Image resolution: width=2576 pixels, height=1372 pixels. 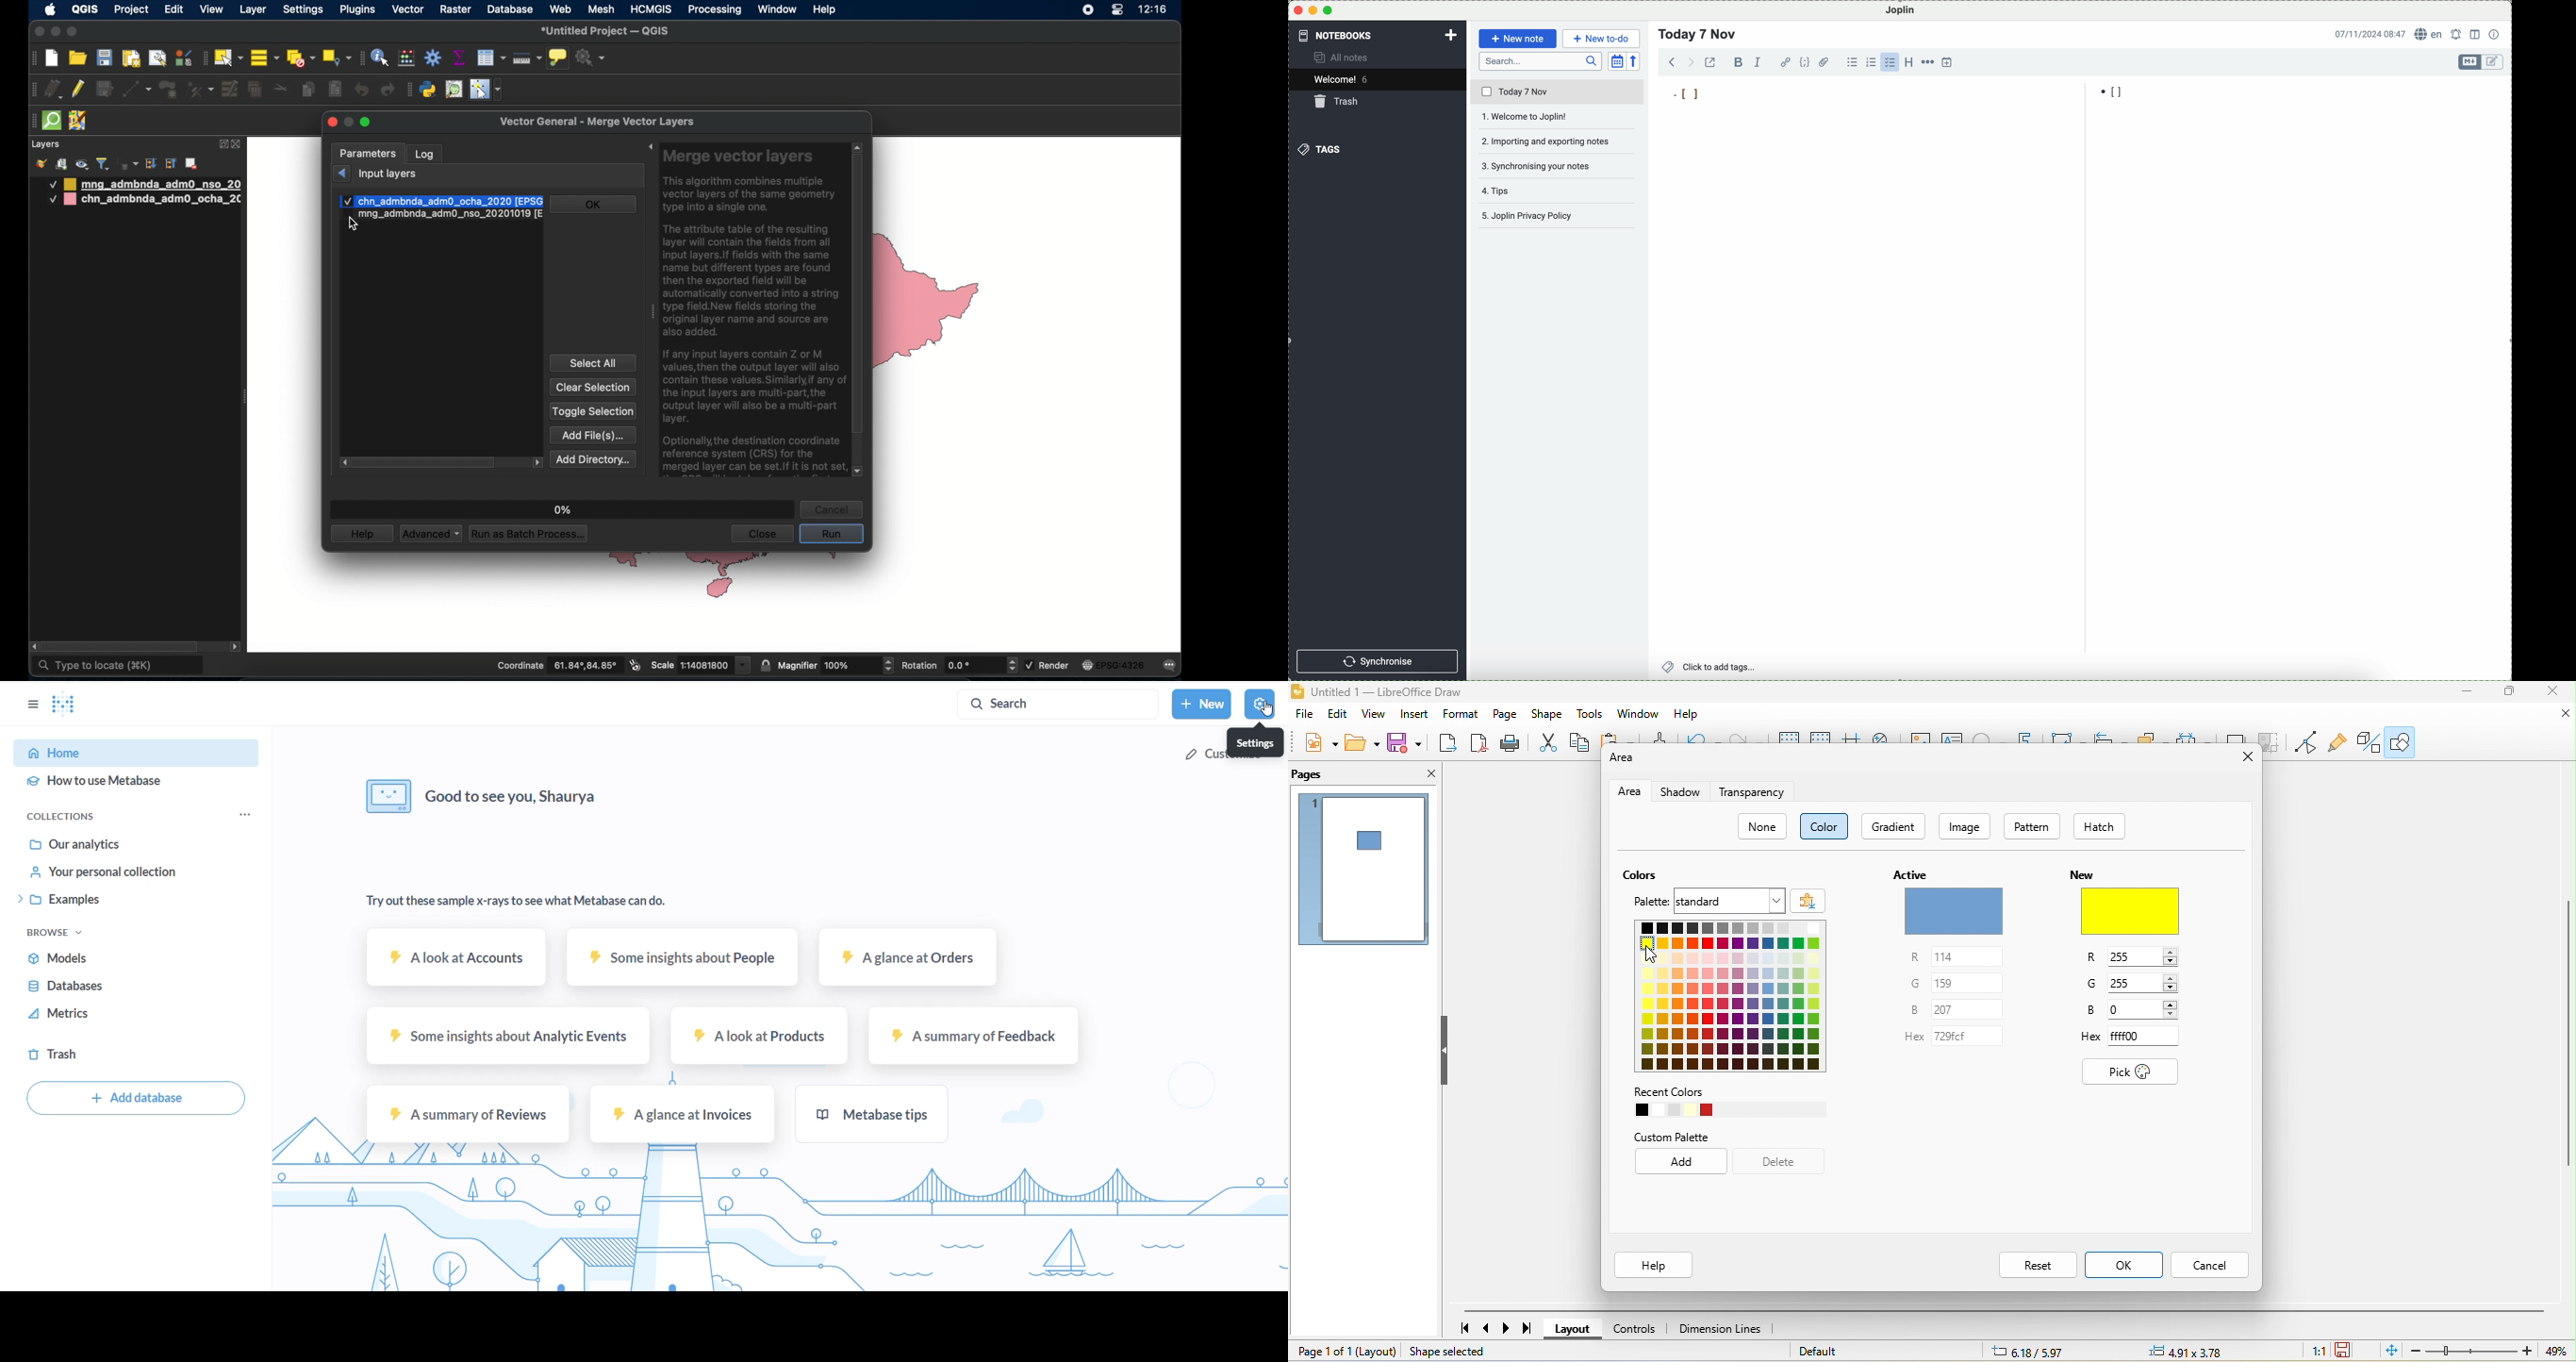 What do you see at coordinates (2245, 757) in the screenshot?
I see `close` at bounding box center [2245, 757].